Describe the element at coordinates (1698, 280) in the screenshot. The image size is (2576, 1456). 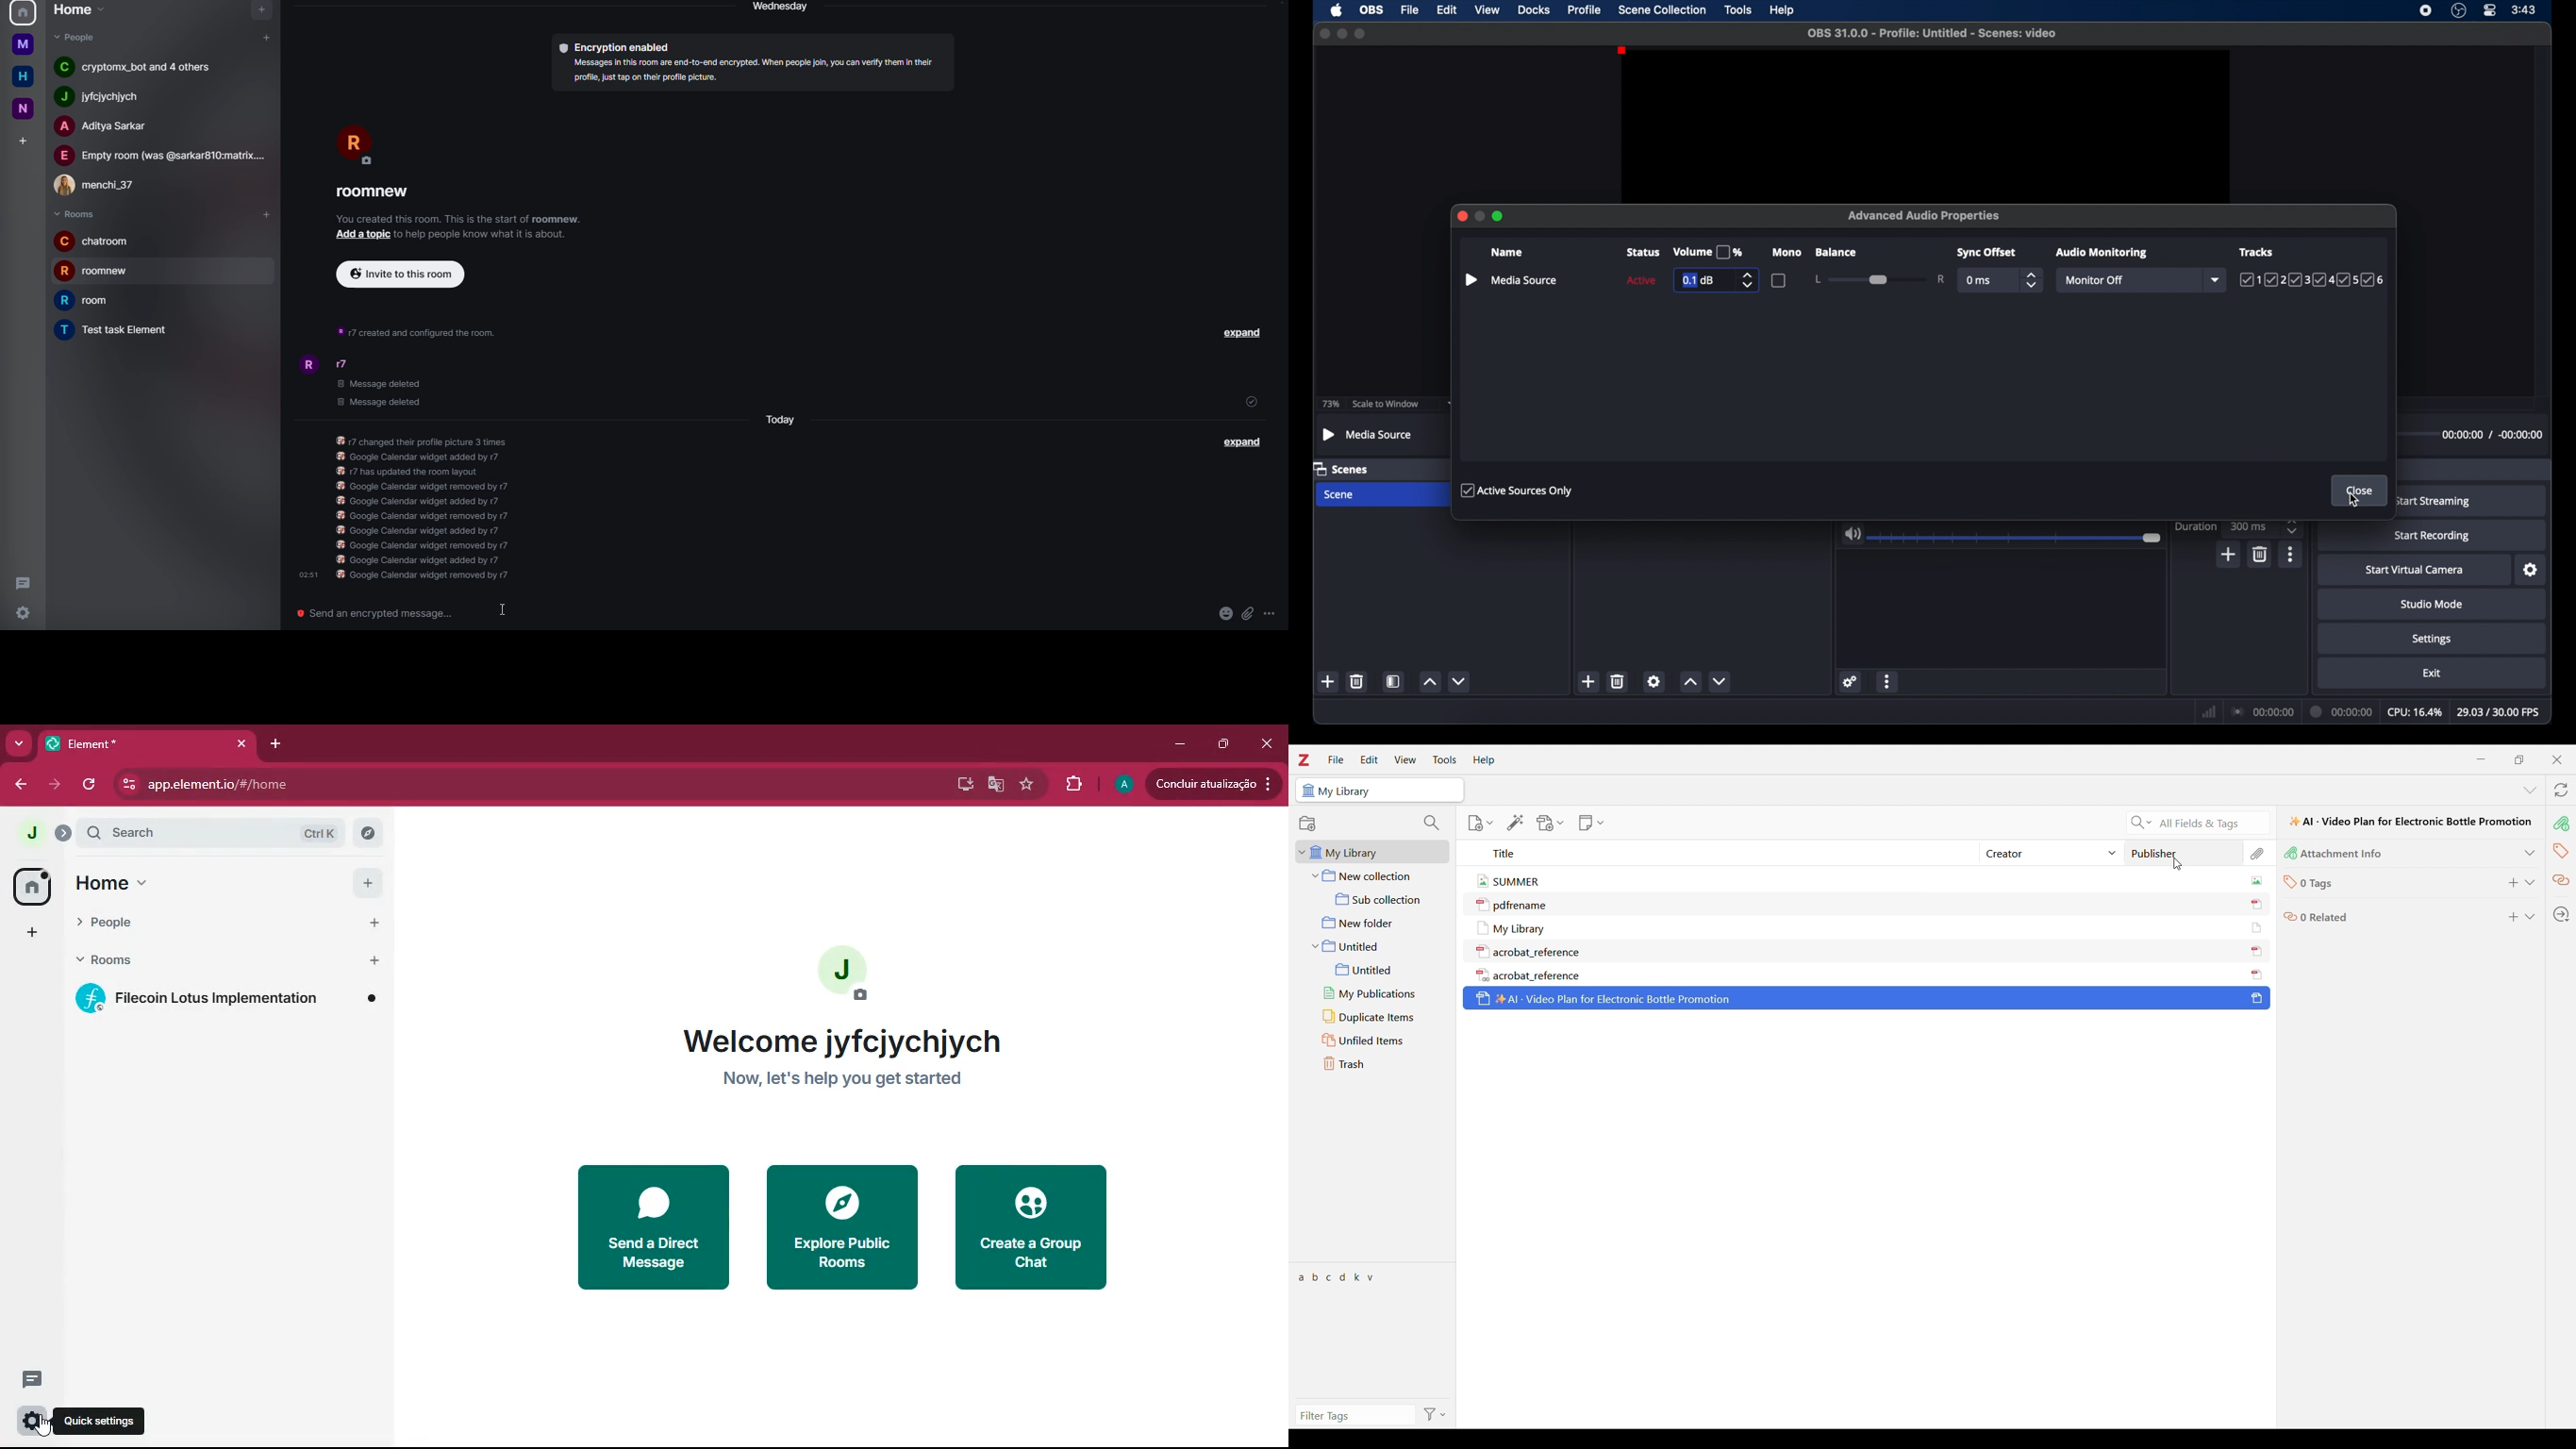
I see `0.1 db` at that location.